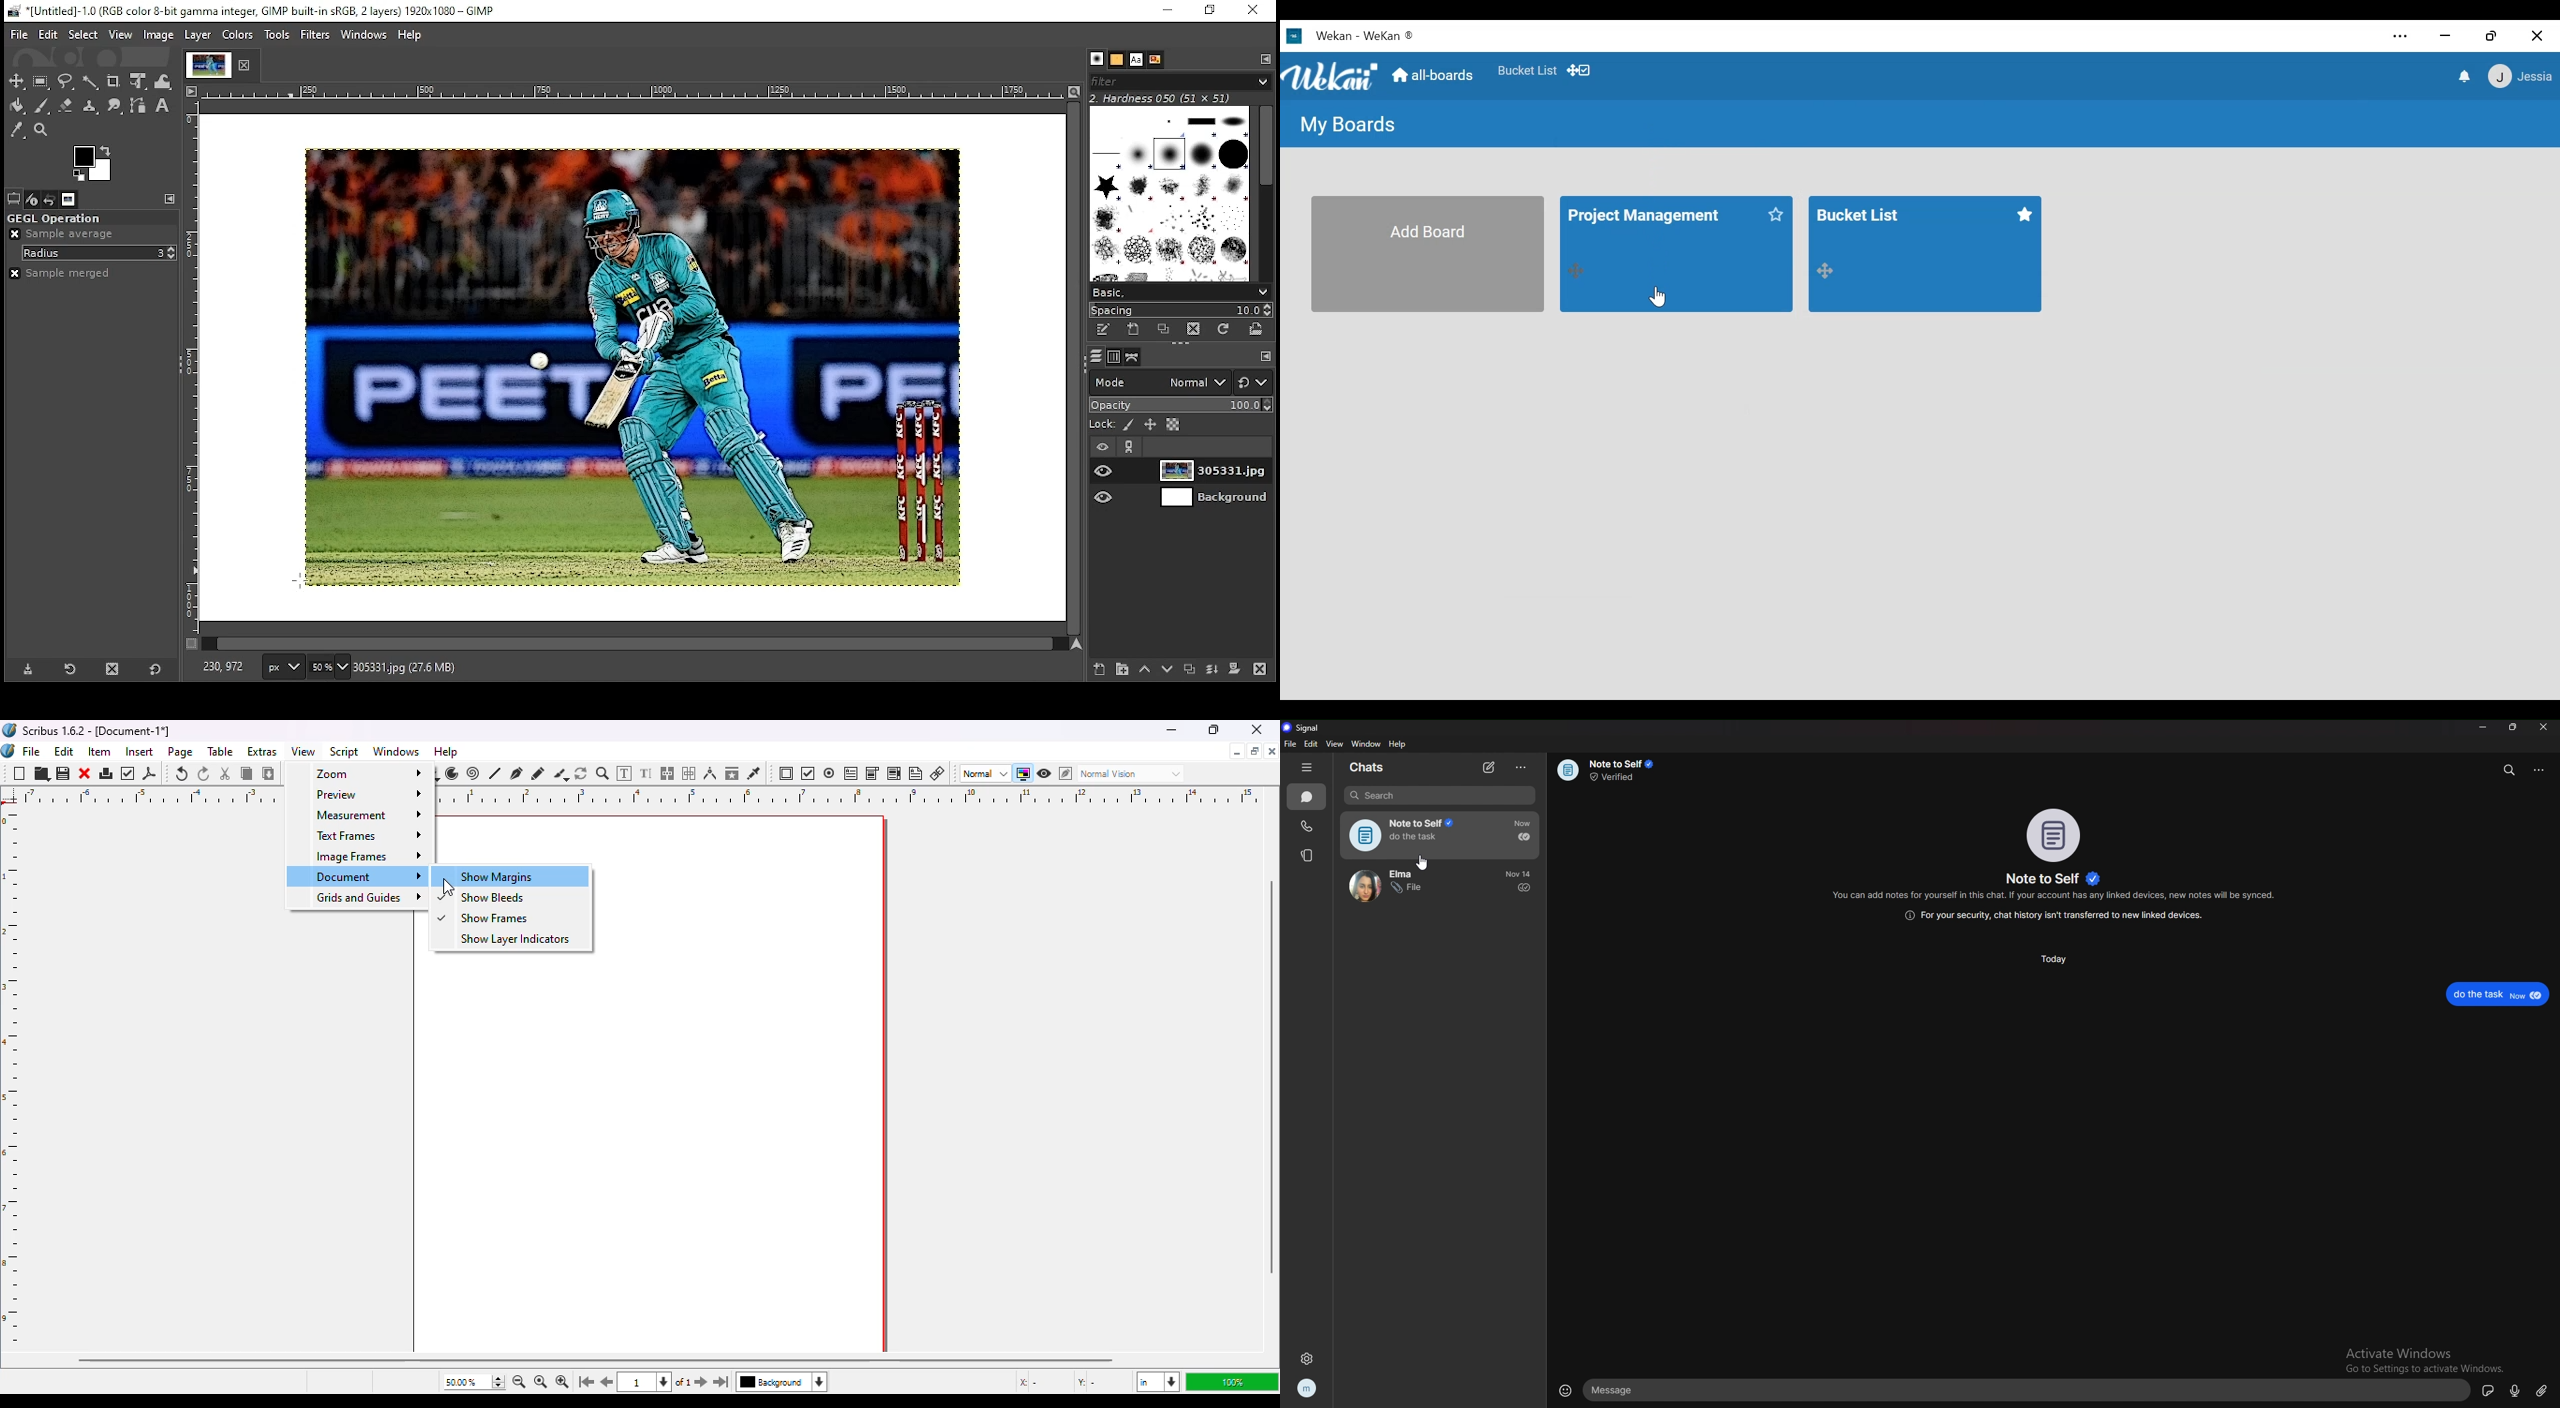  Describe the element at coordinates (1228, 1382) in the screenshot. I see `100%` at that location.